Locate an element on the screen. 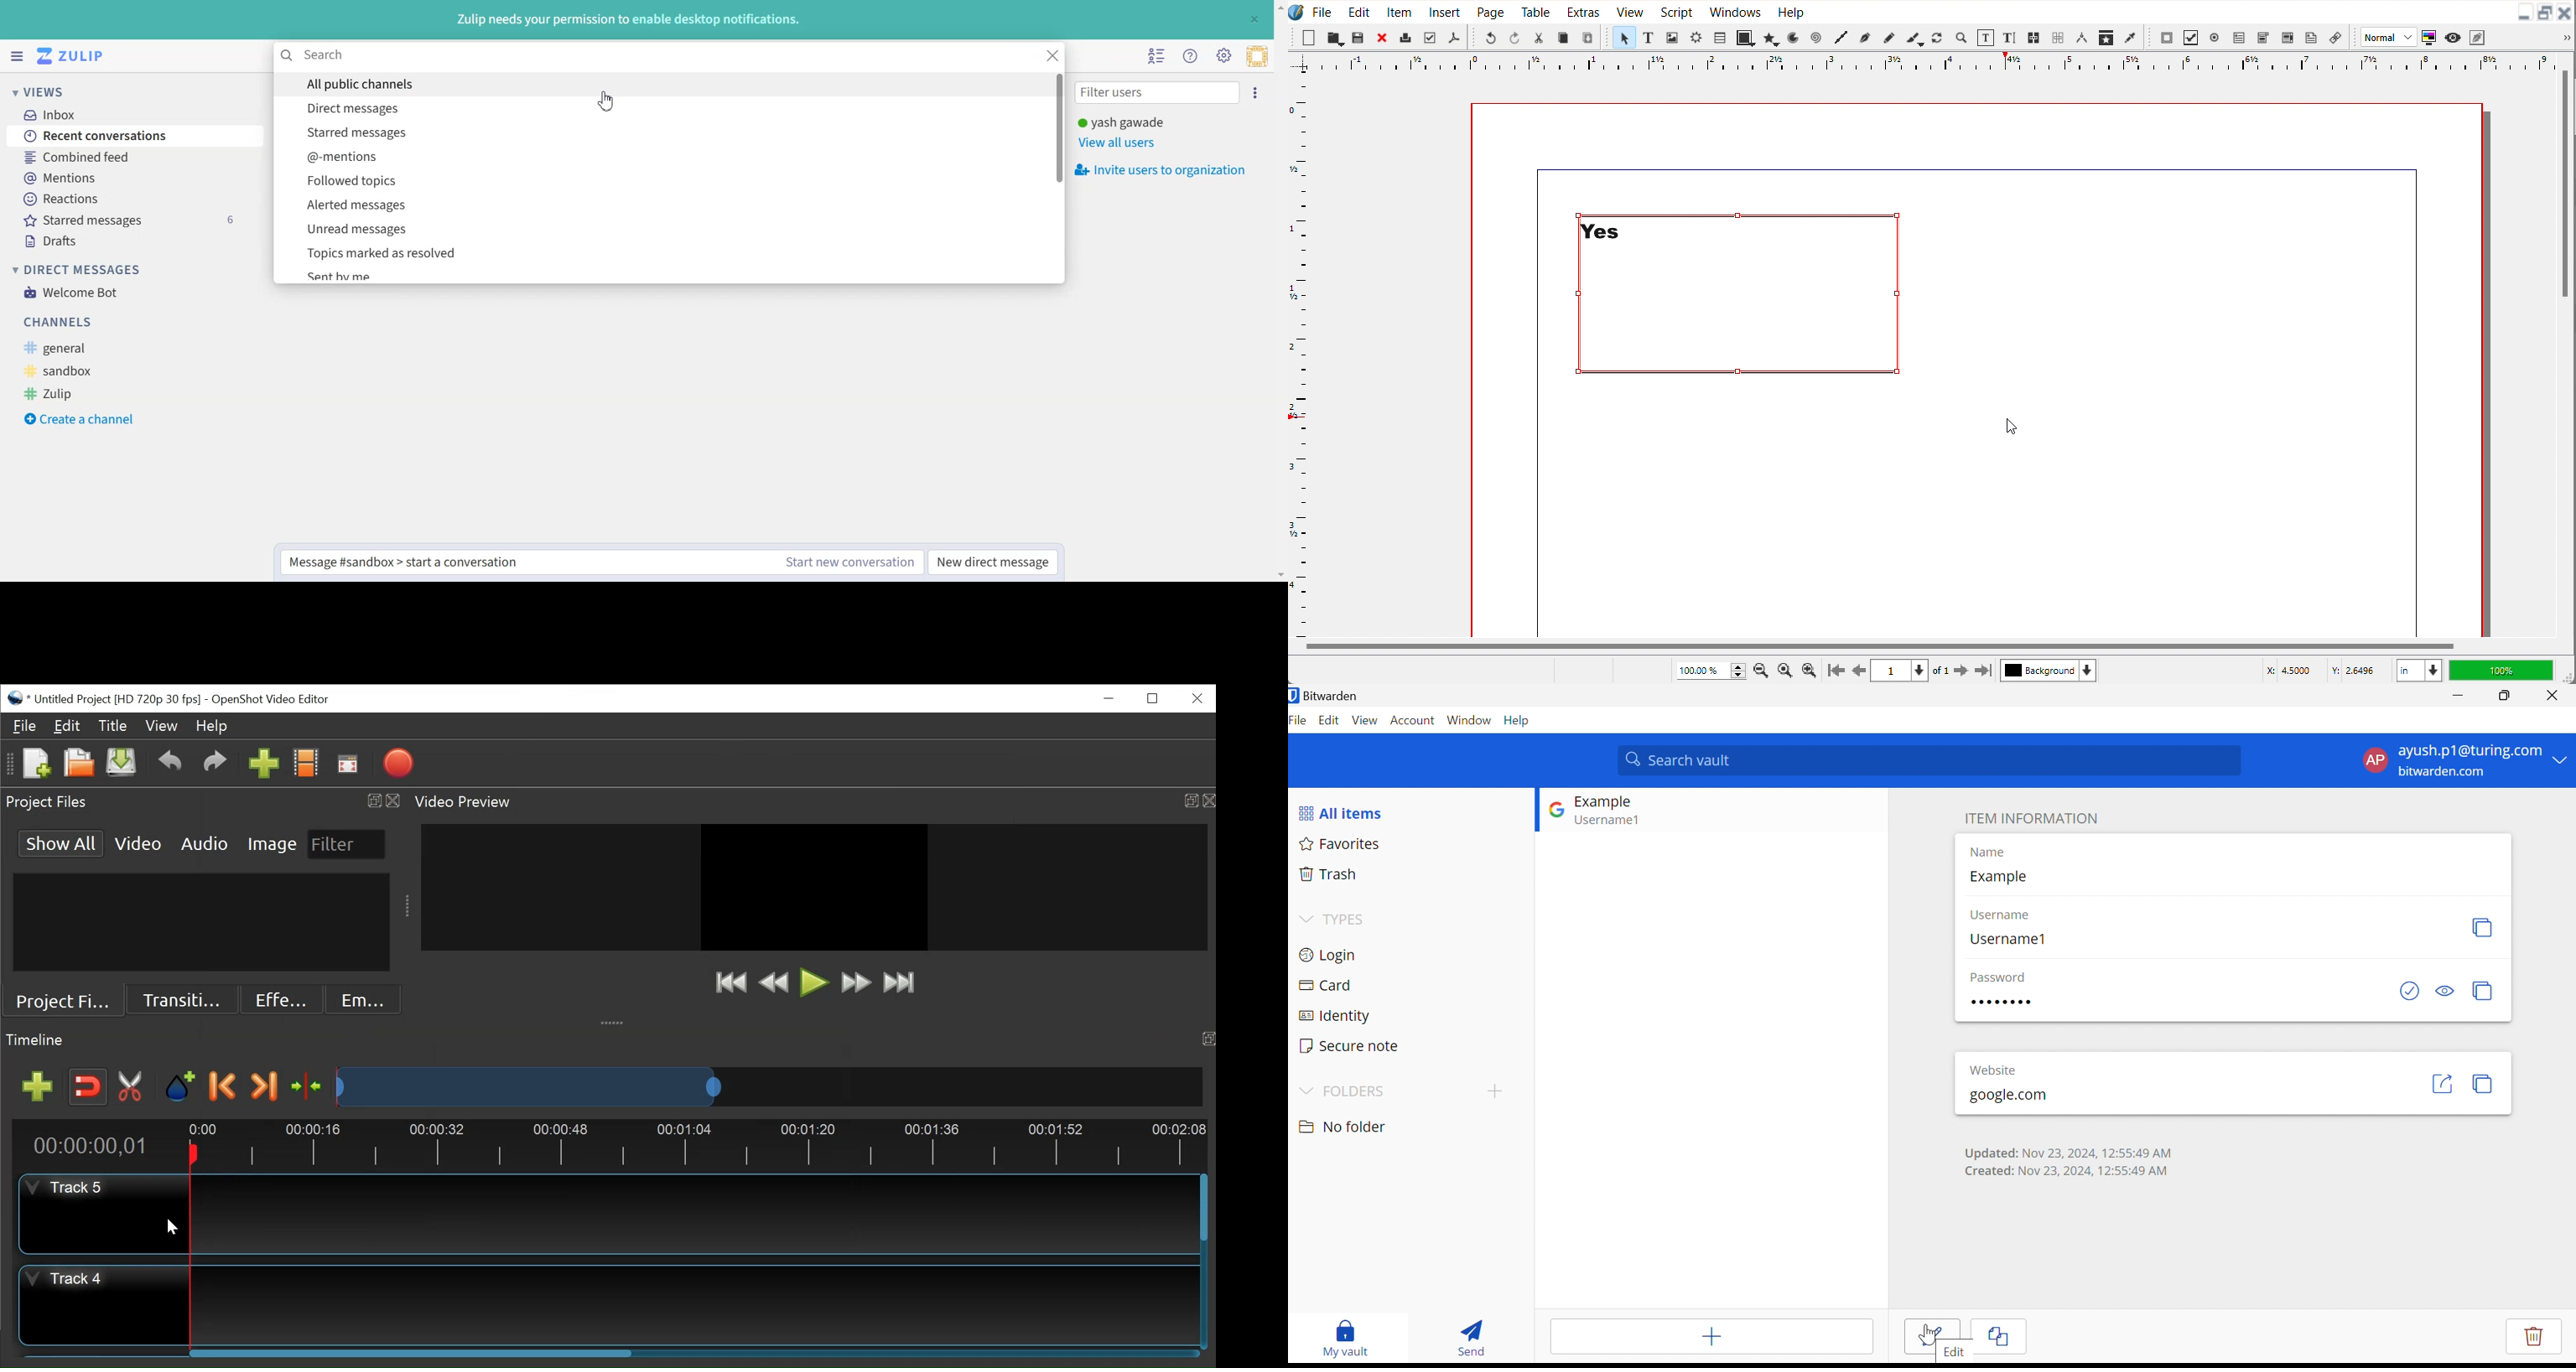  PDF Check Button is located at coordinates (2190, 38).